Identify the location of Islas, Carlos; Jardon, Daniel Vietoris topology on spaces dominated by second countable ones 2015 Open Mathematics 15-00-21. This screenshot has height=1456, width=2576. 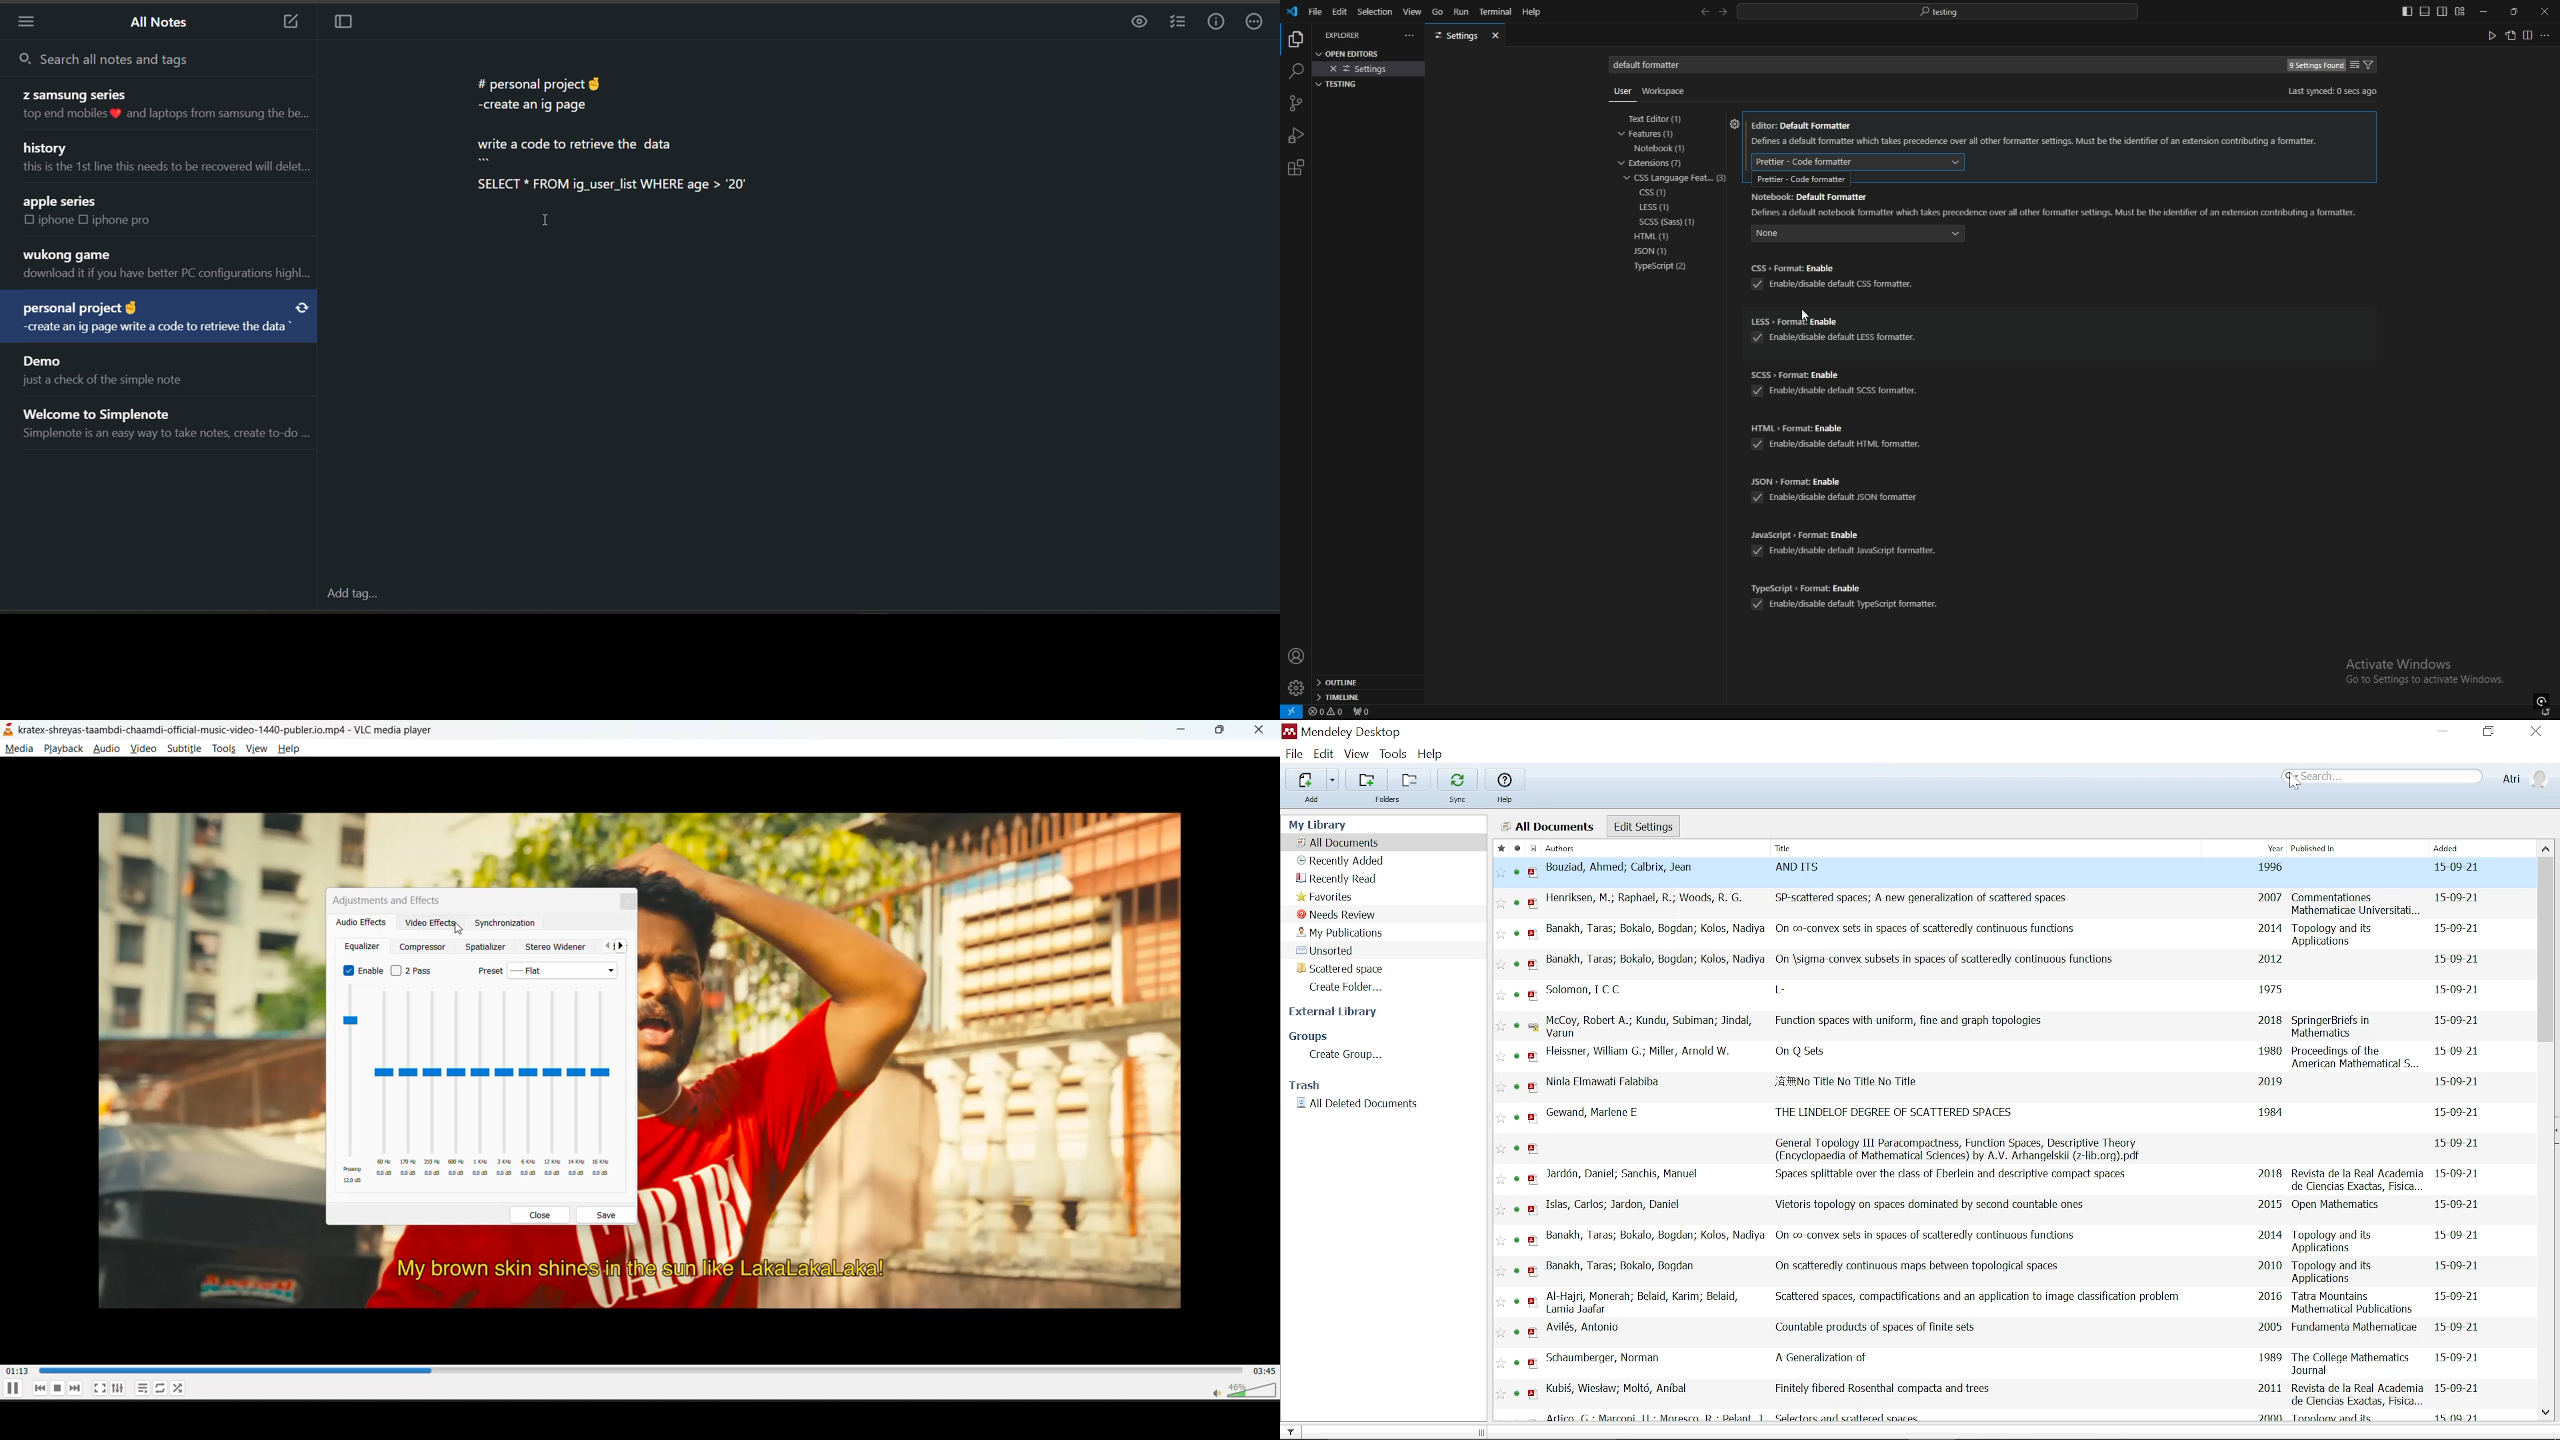
(2007, 1210).